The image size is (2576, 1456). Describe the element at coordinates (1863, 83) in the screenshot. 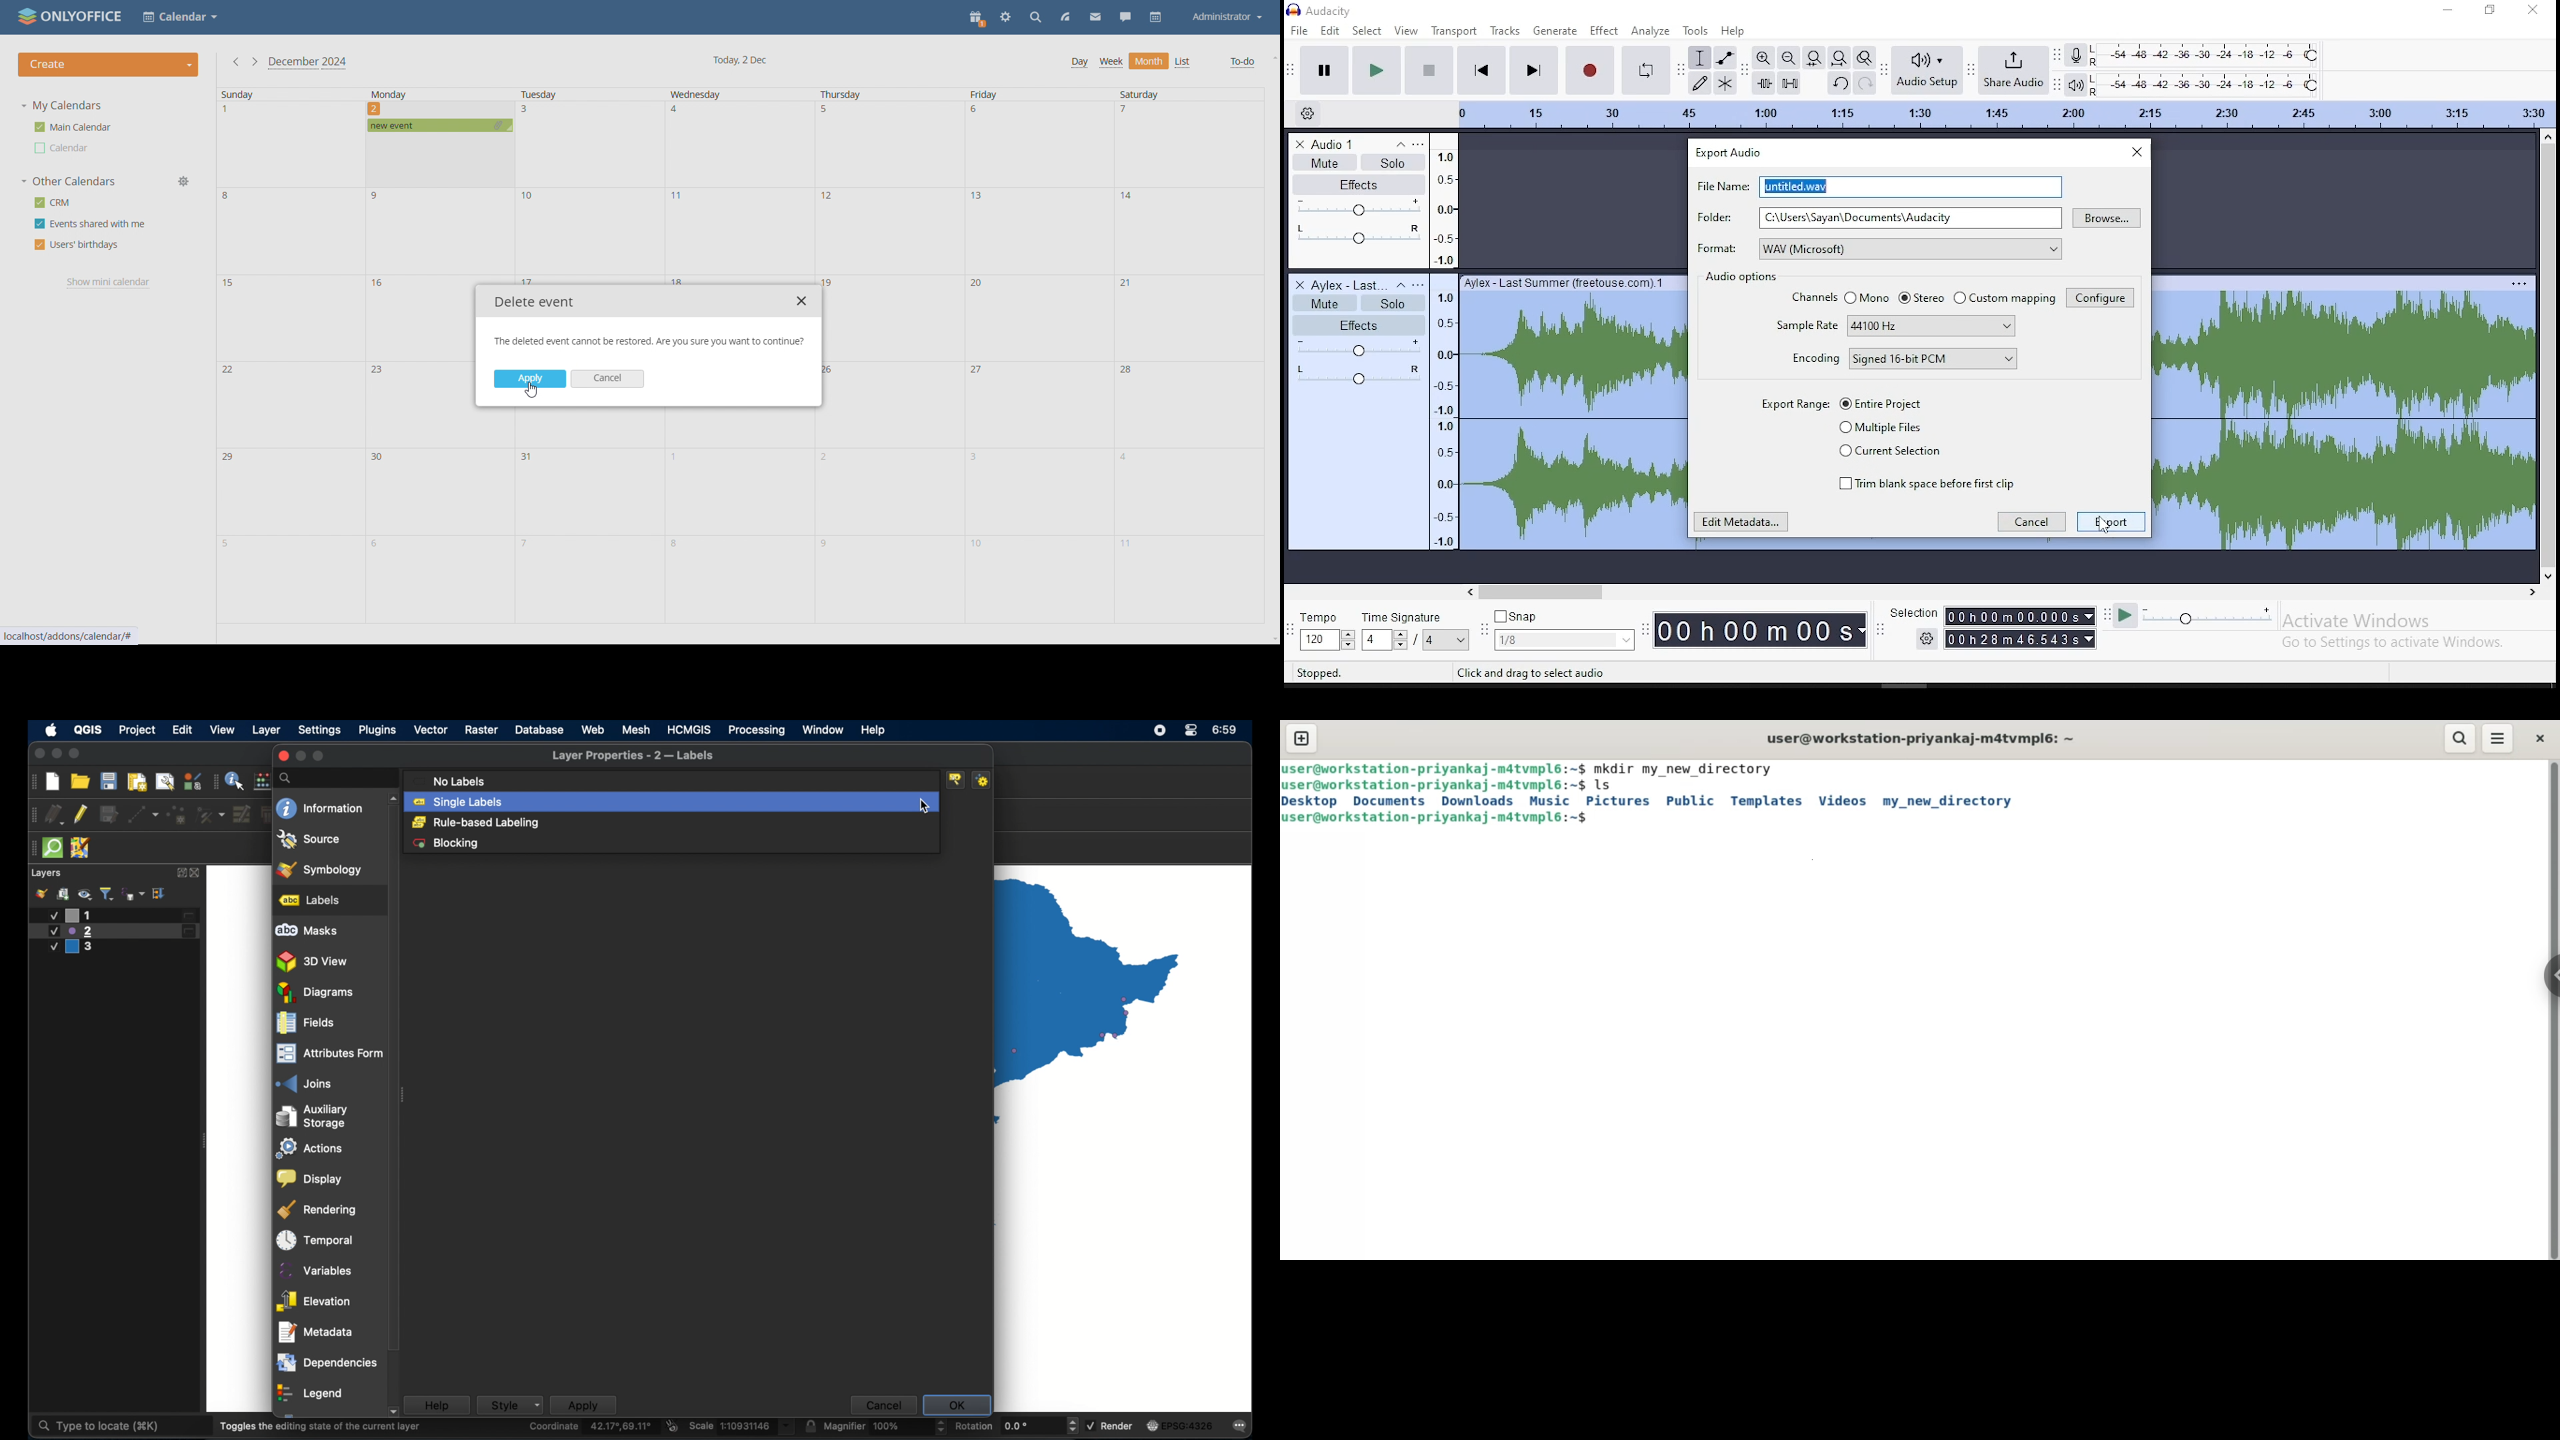

I see `redo` at that location.